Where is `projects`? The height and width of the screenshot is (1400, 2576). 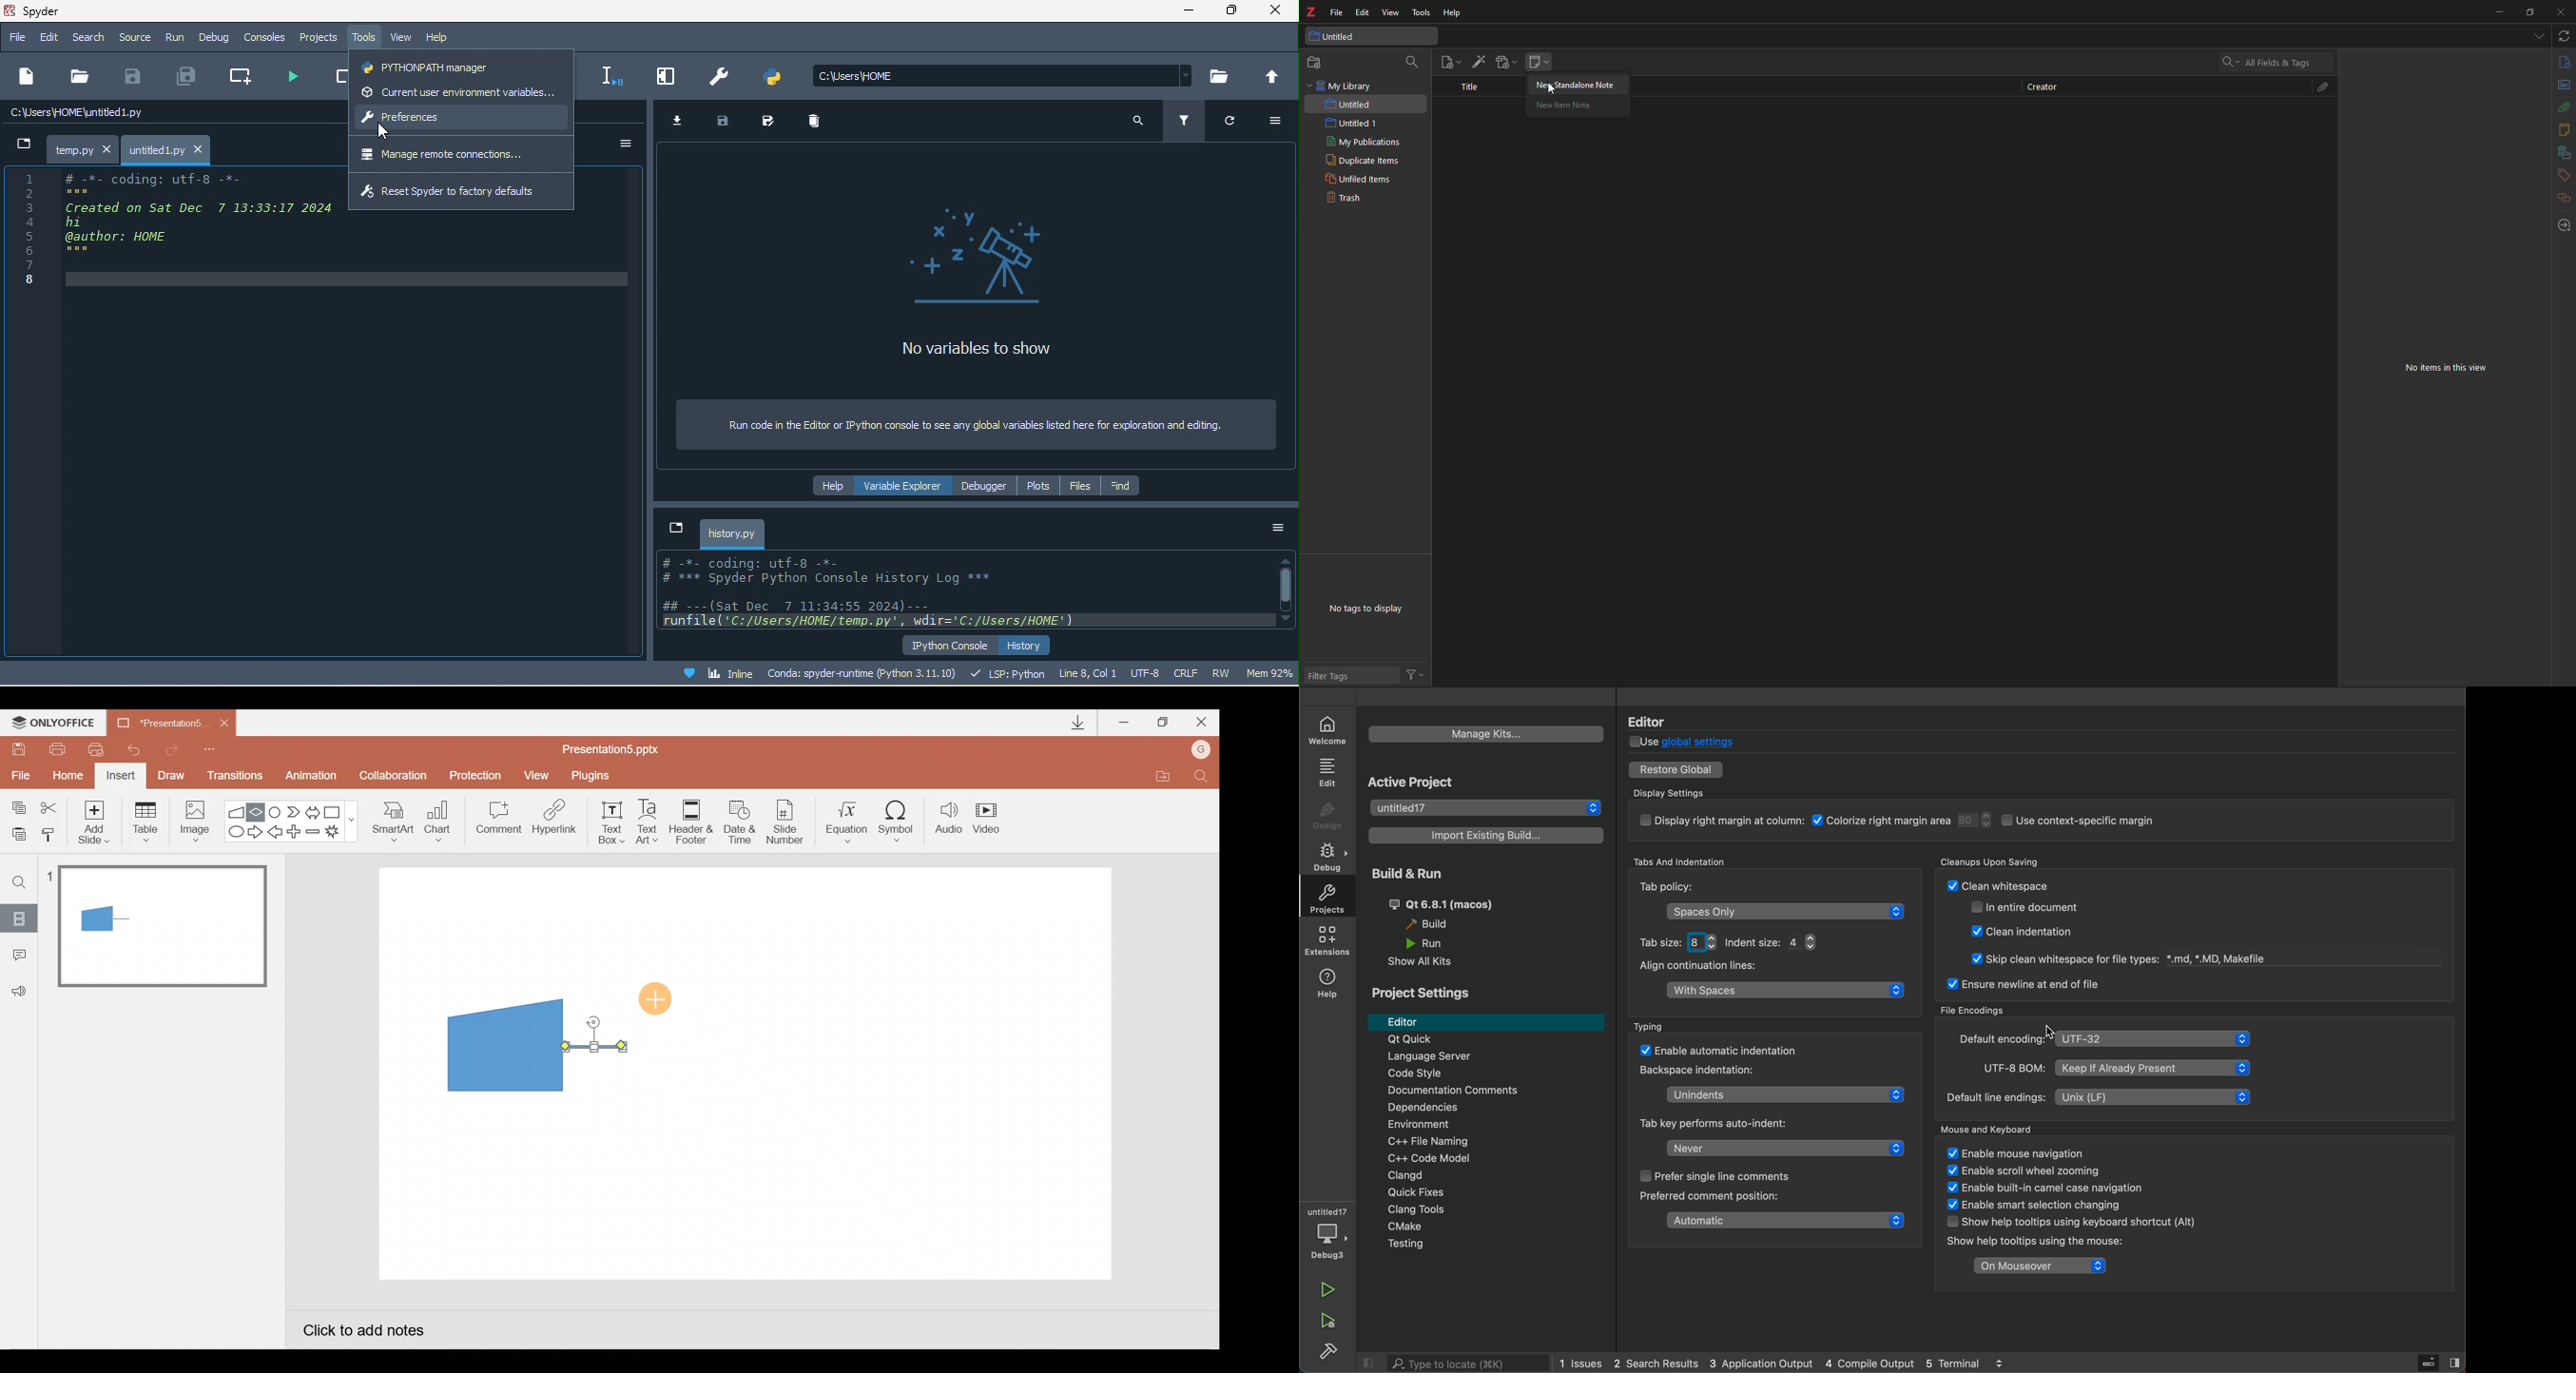 projects is located at coordinates (320, 39).